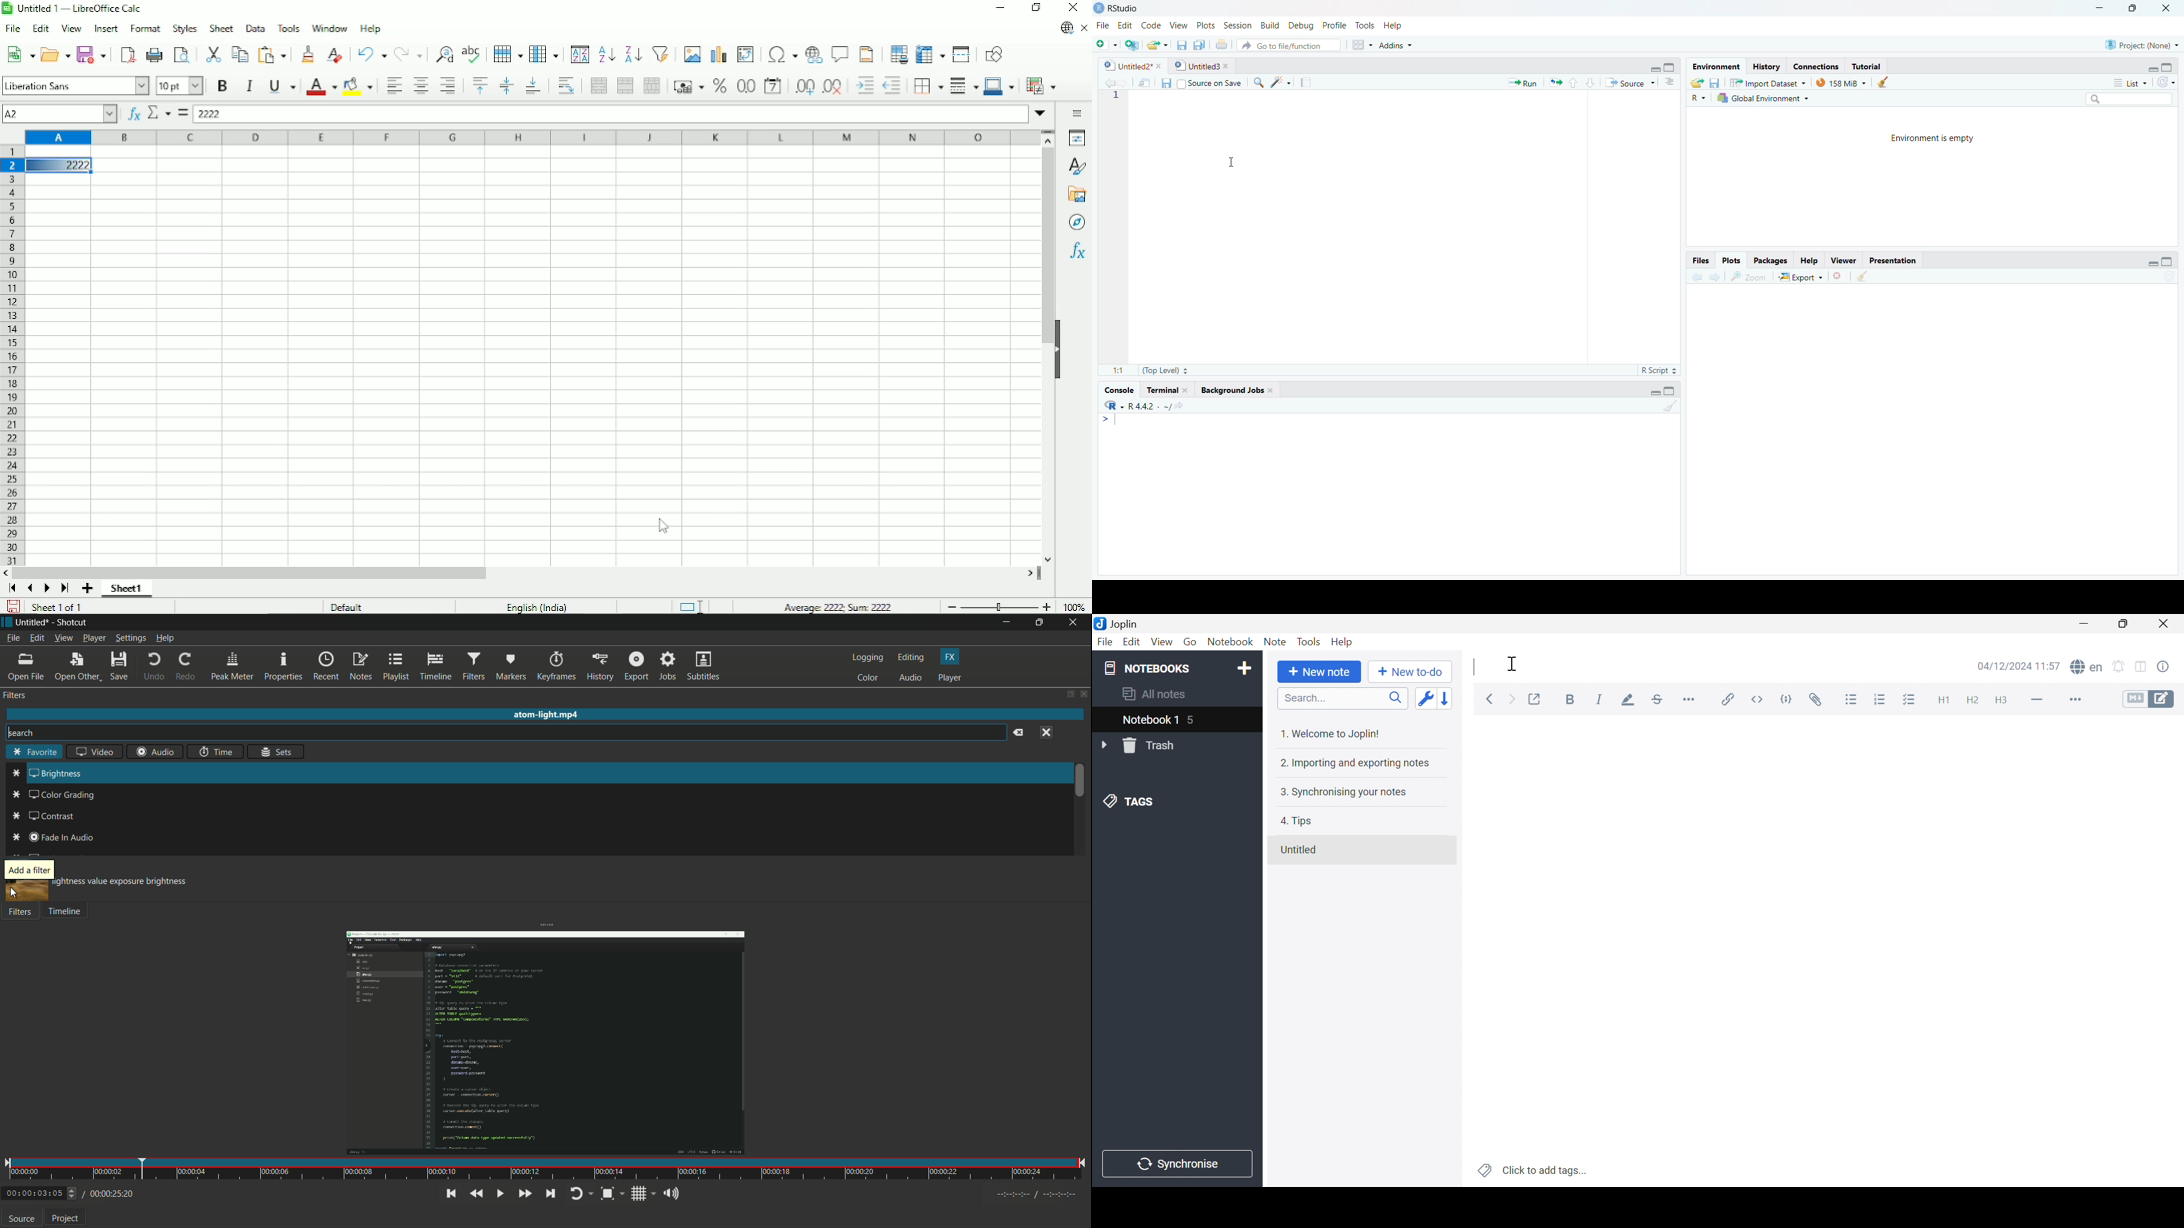 The width and height of the screenshot is (2184, 1232). I want to click on Edit, so click(1125, 23).